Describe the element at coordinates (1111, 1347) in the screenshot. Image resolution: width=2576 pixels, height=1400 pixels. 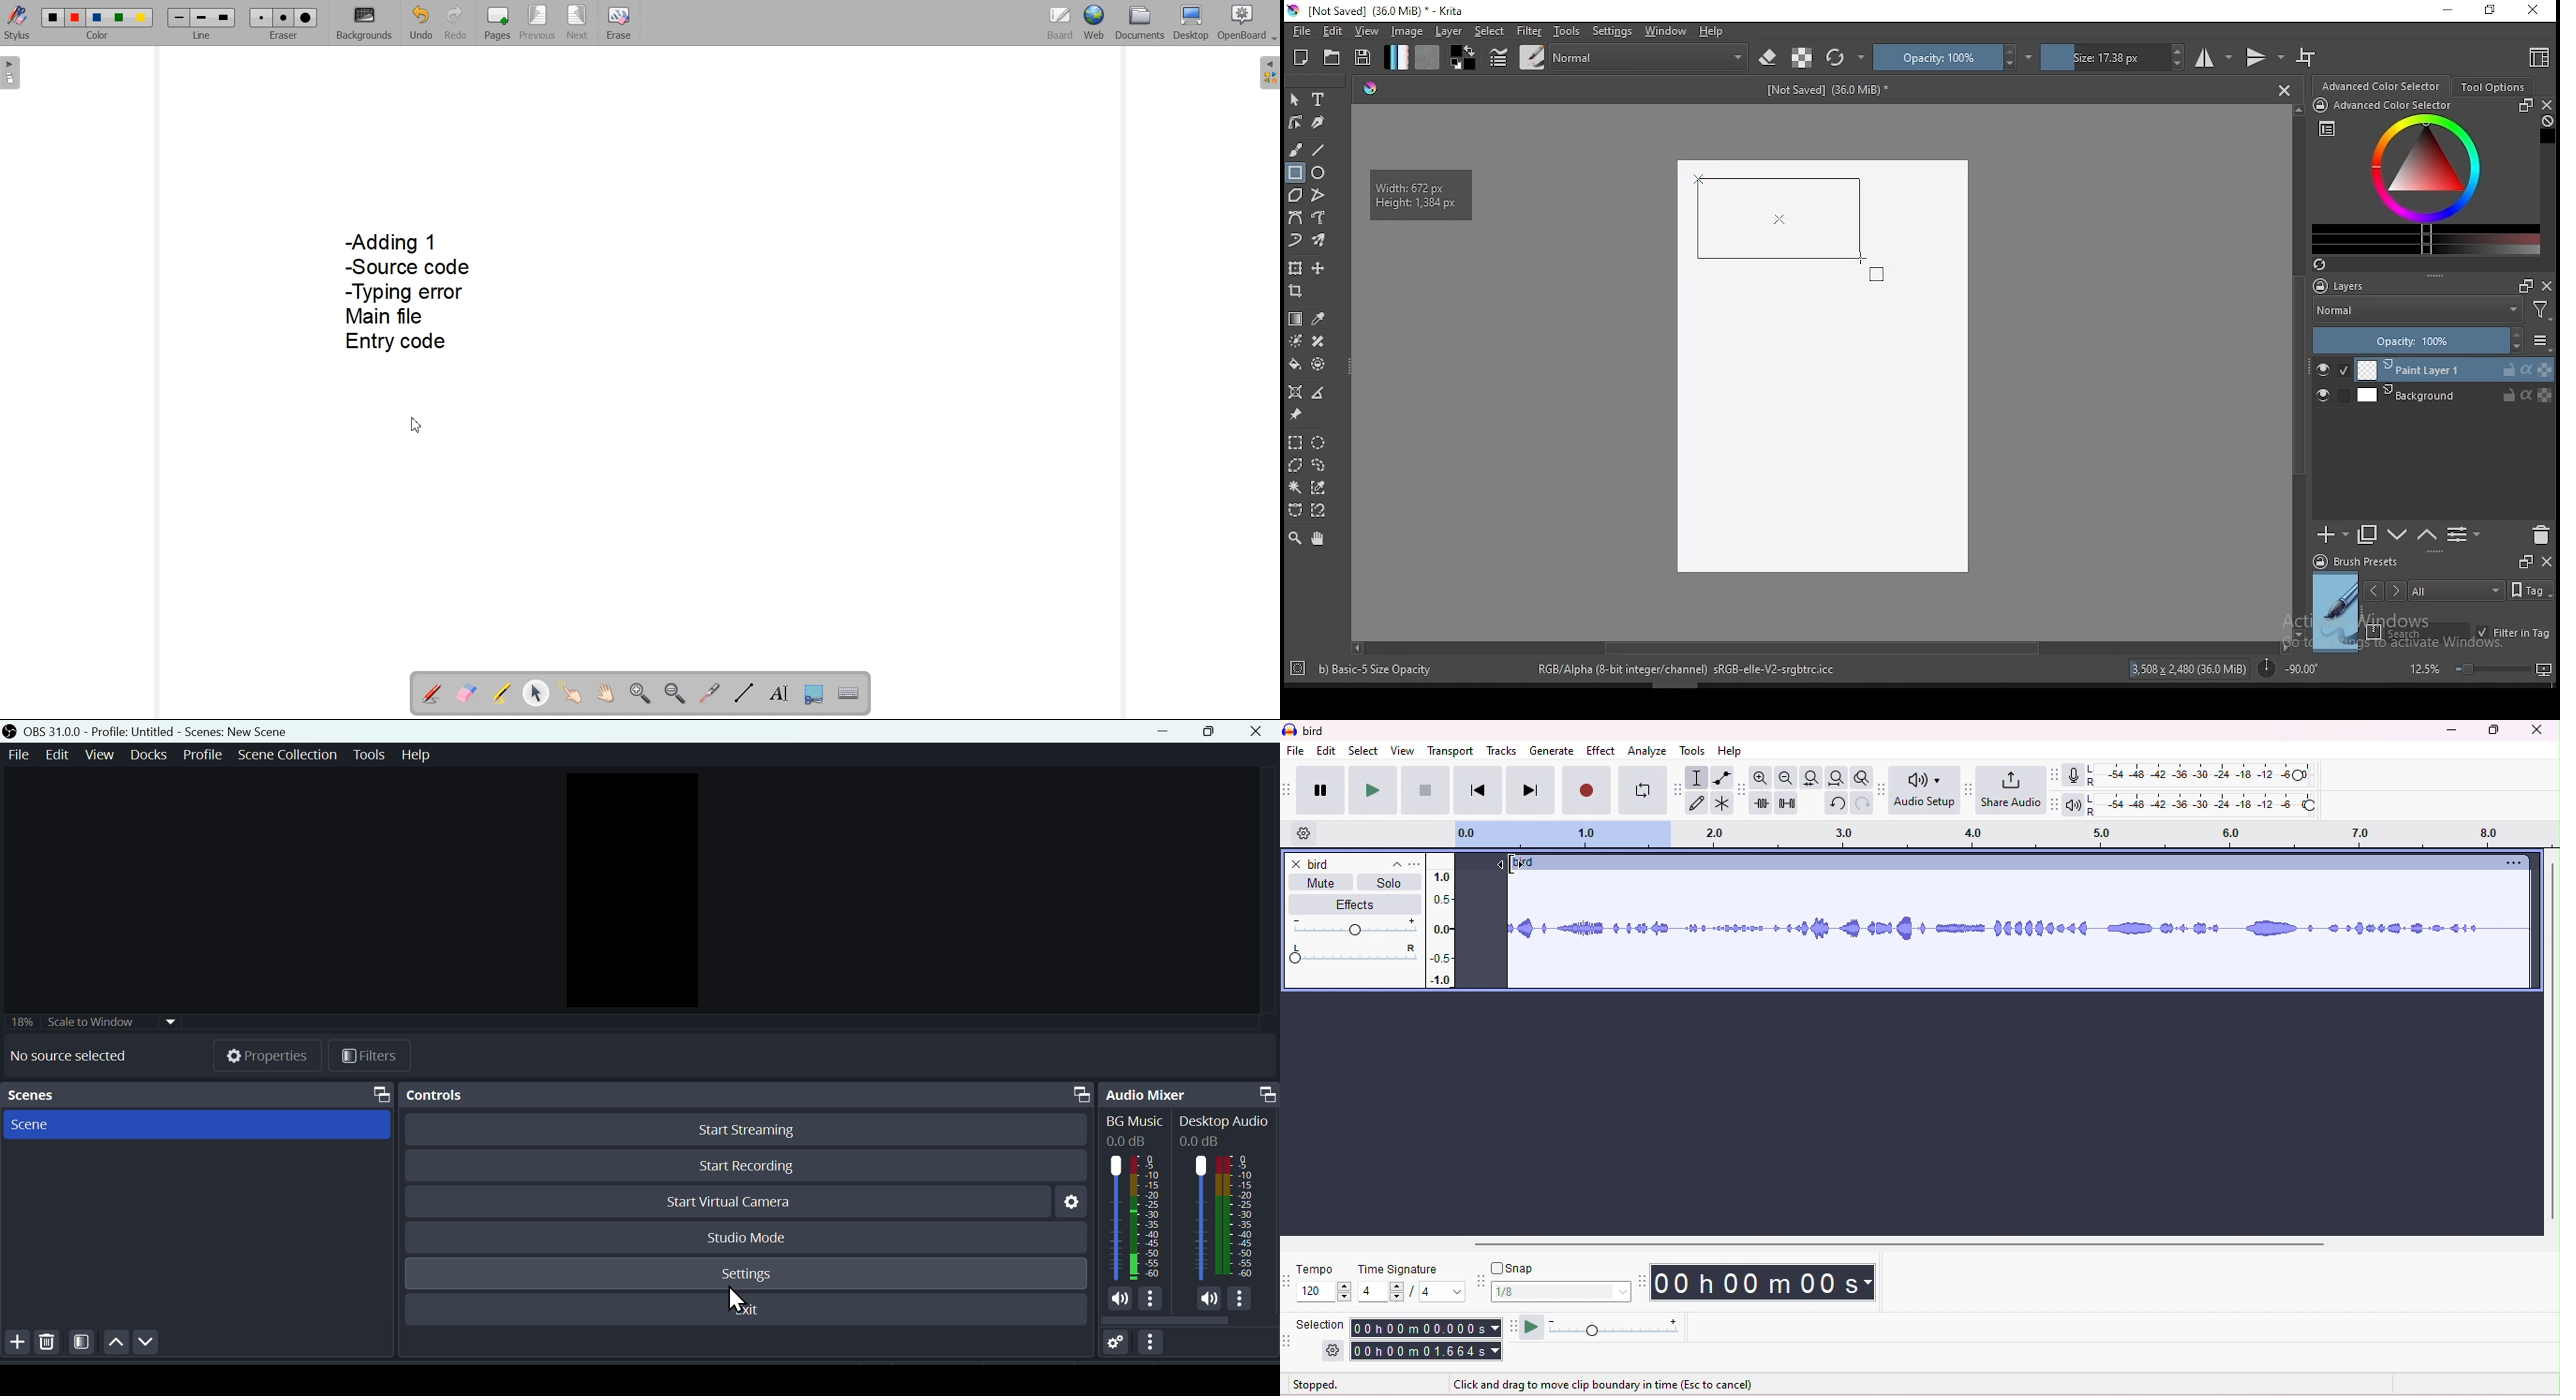
I see `Settings` at that location.